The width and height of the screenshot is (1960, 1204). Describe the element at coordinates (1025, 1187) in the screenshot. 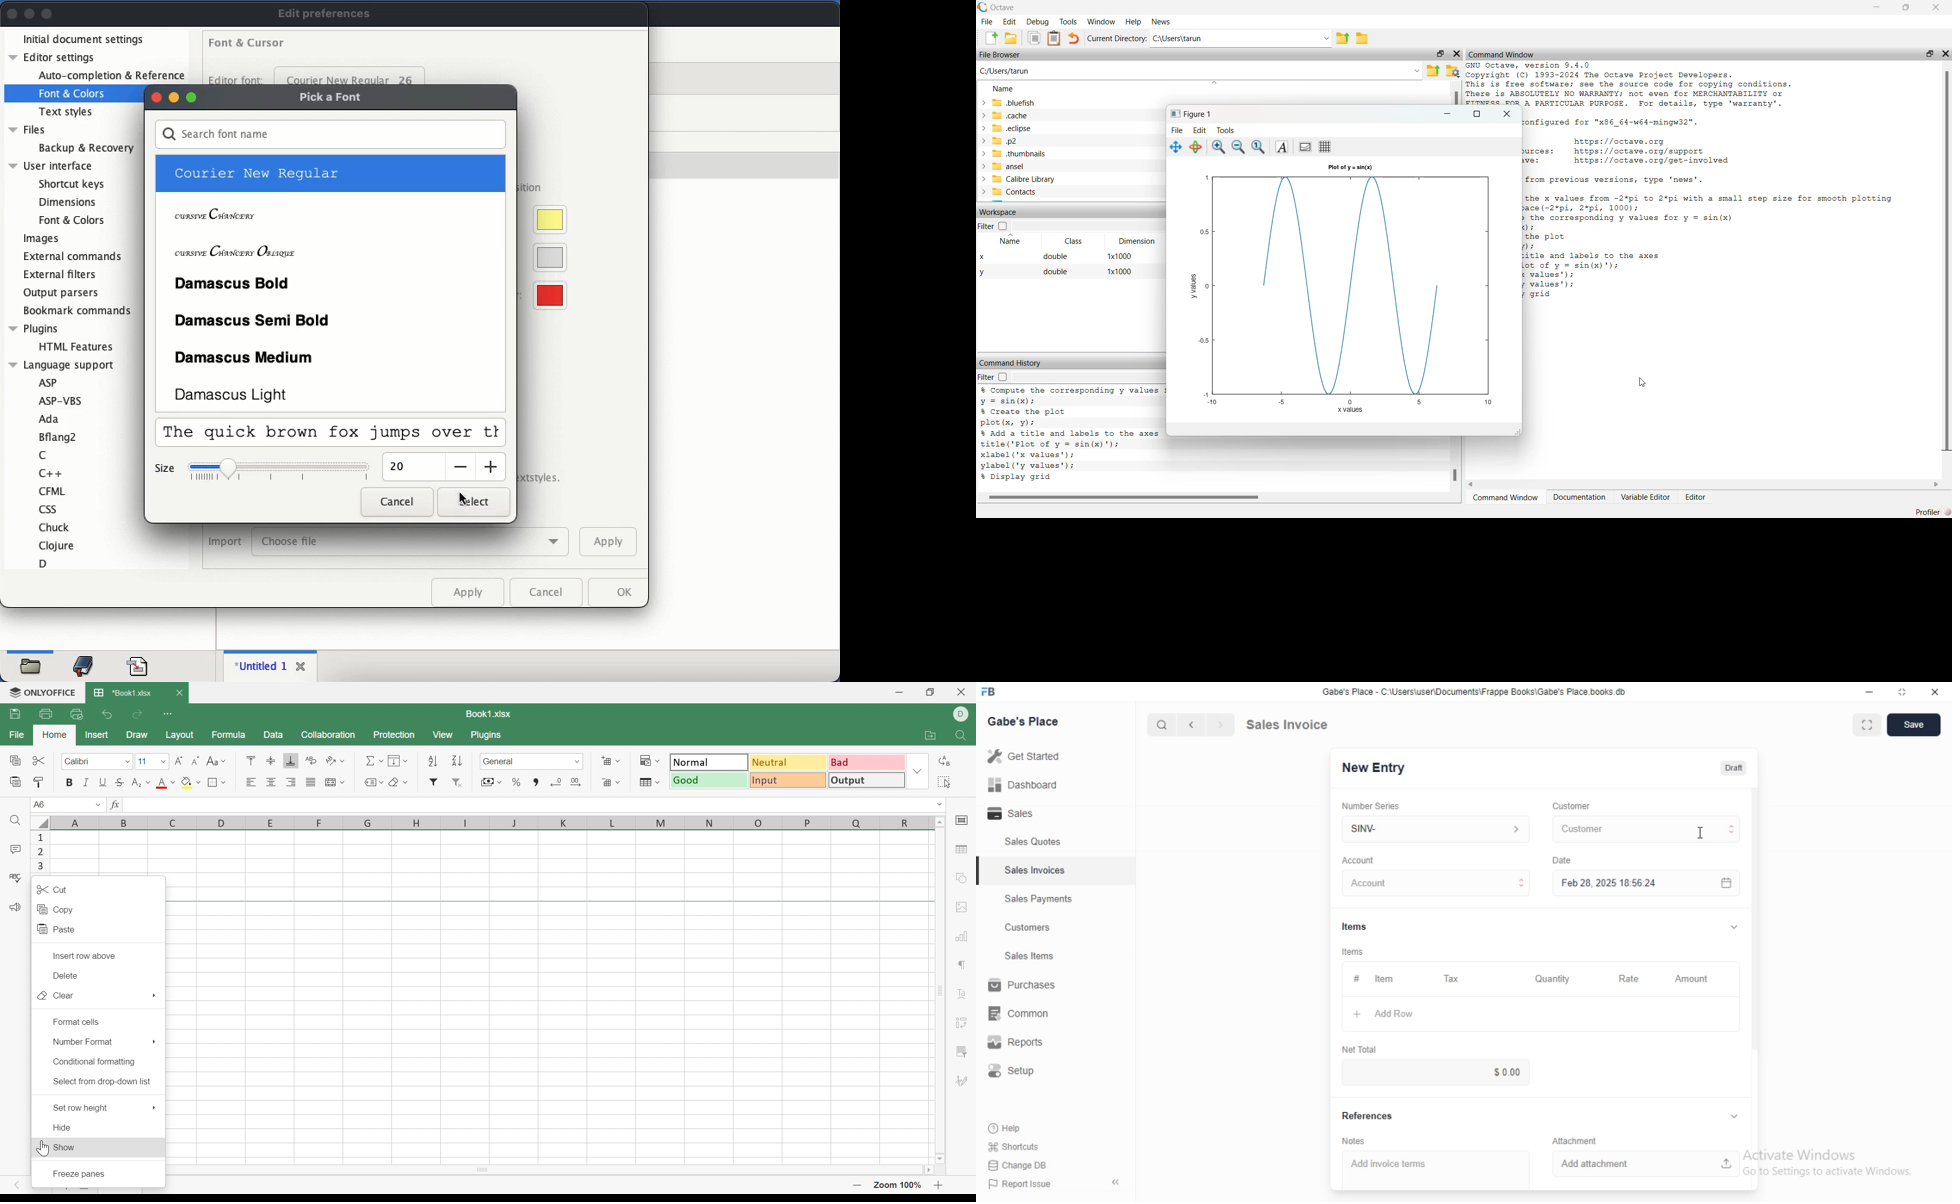

I see `PP Report Issue.` at that location.